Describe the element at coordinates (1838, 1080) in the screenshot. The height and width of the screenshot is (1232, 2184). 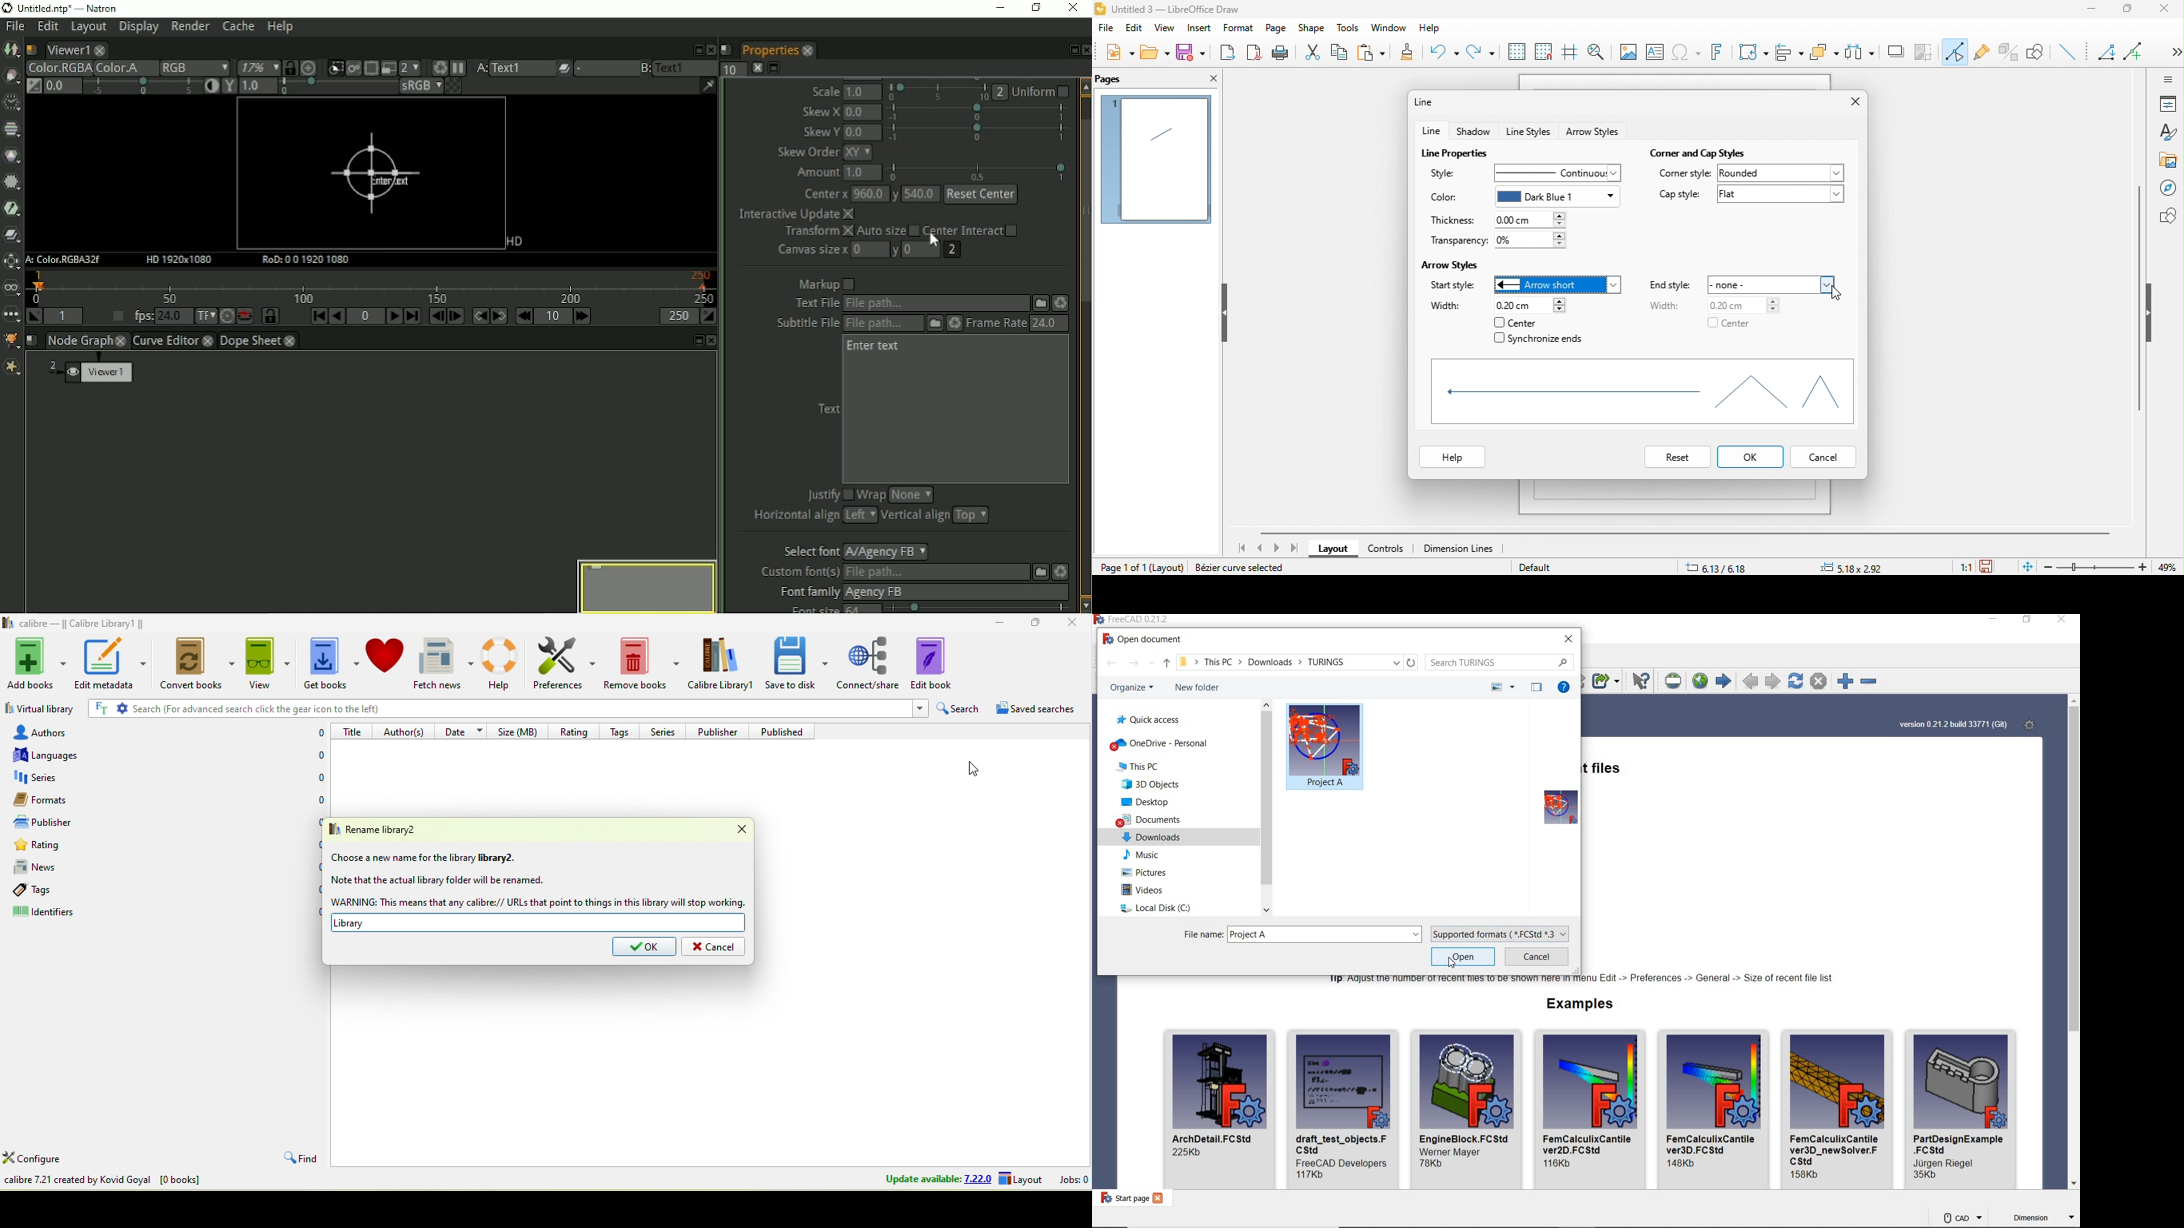
I see `image` at that location.